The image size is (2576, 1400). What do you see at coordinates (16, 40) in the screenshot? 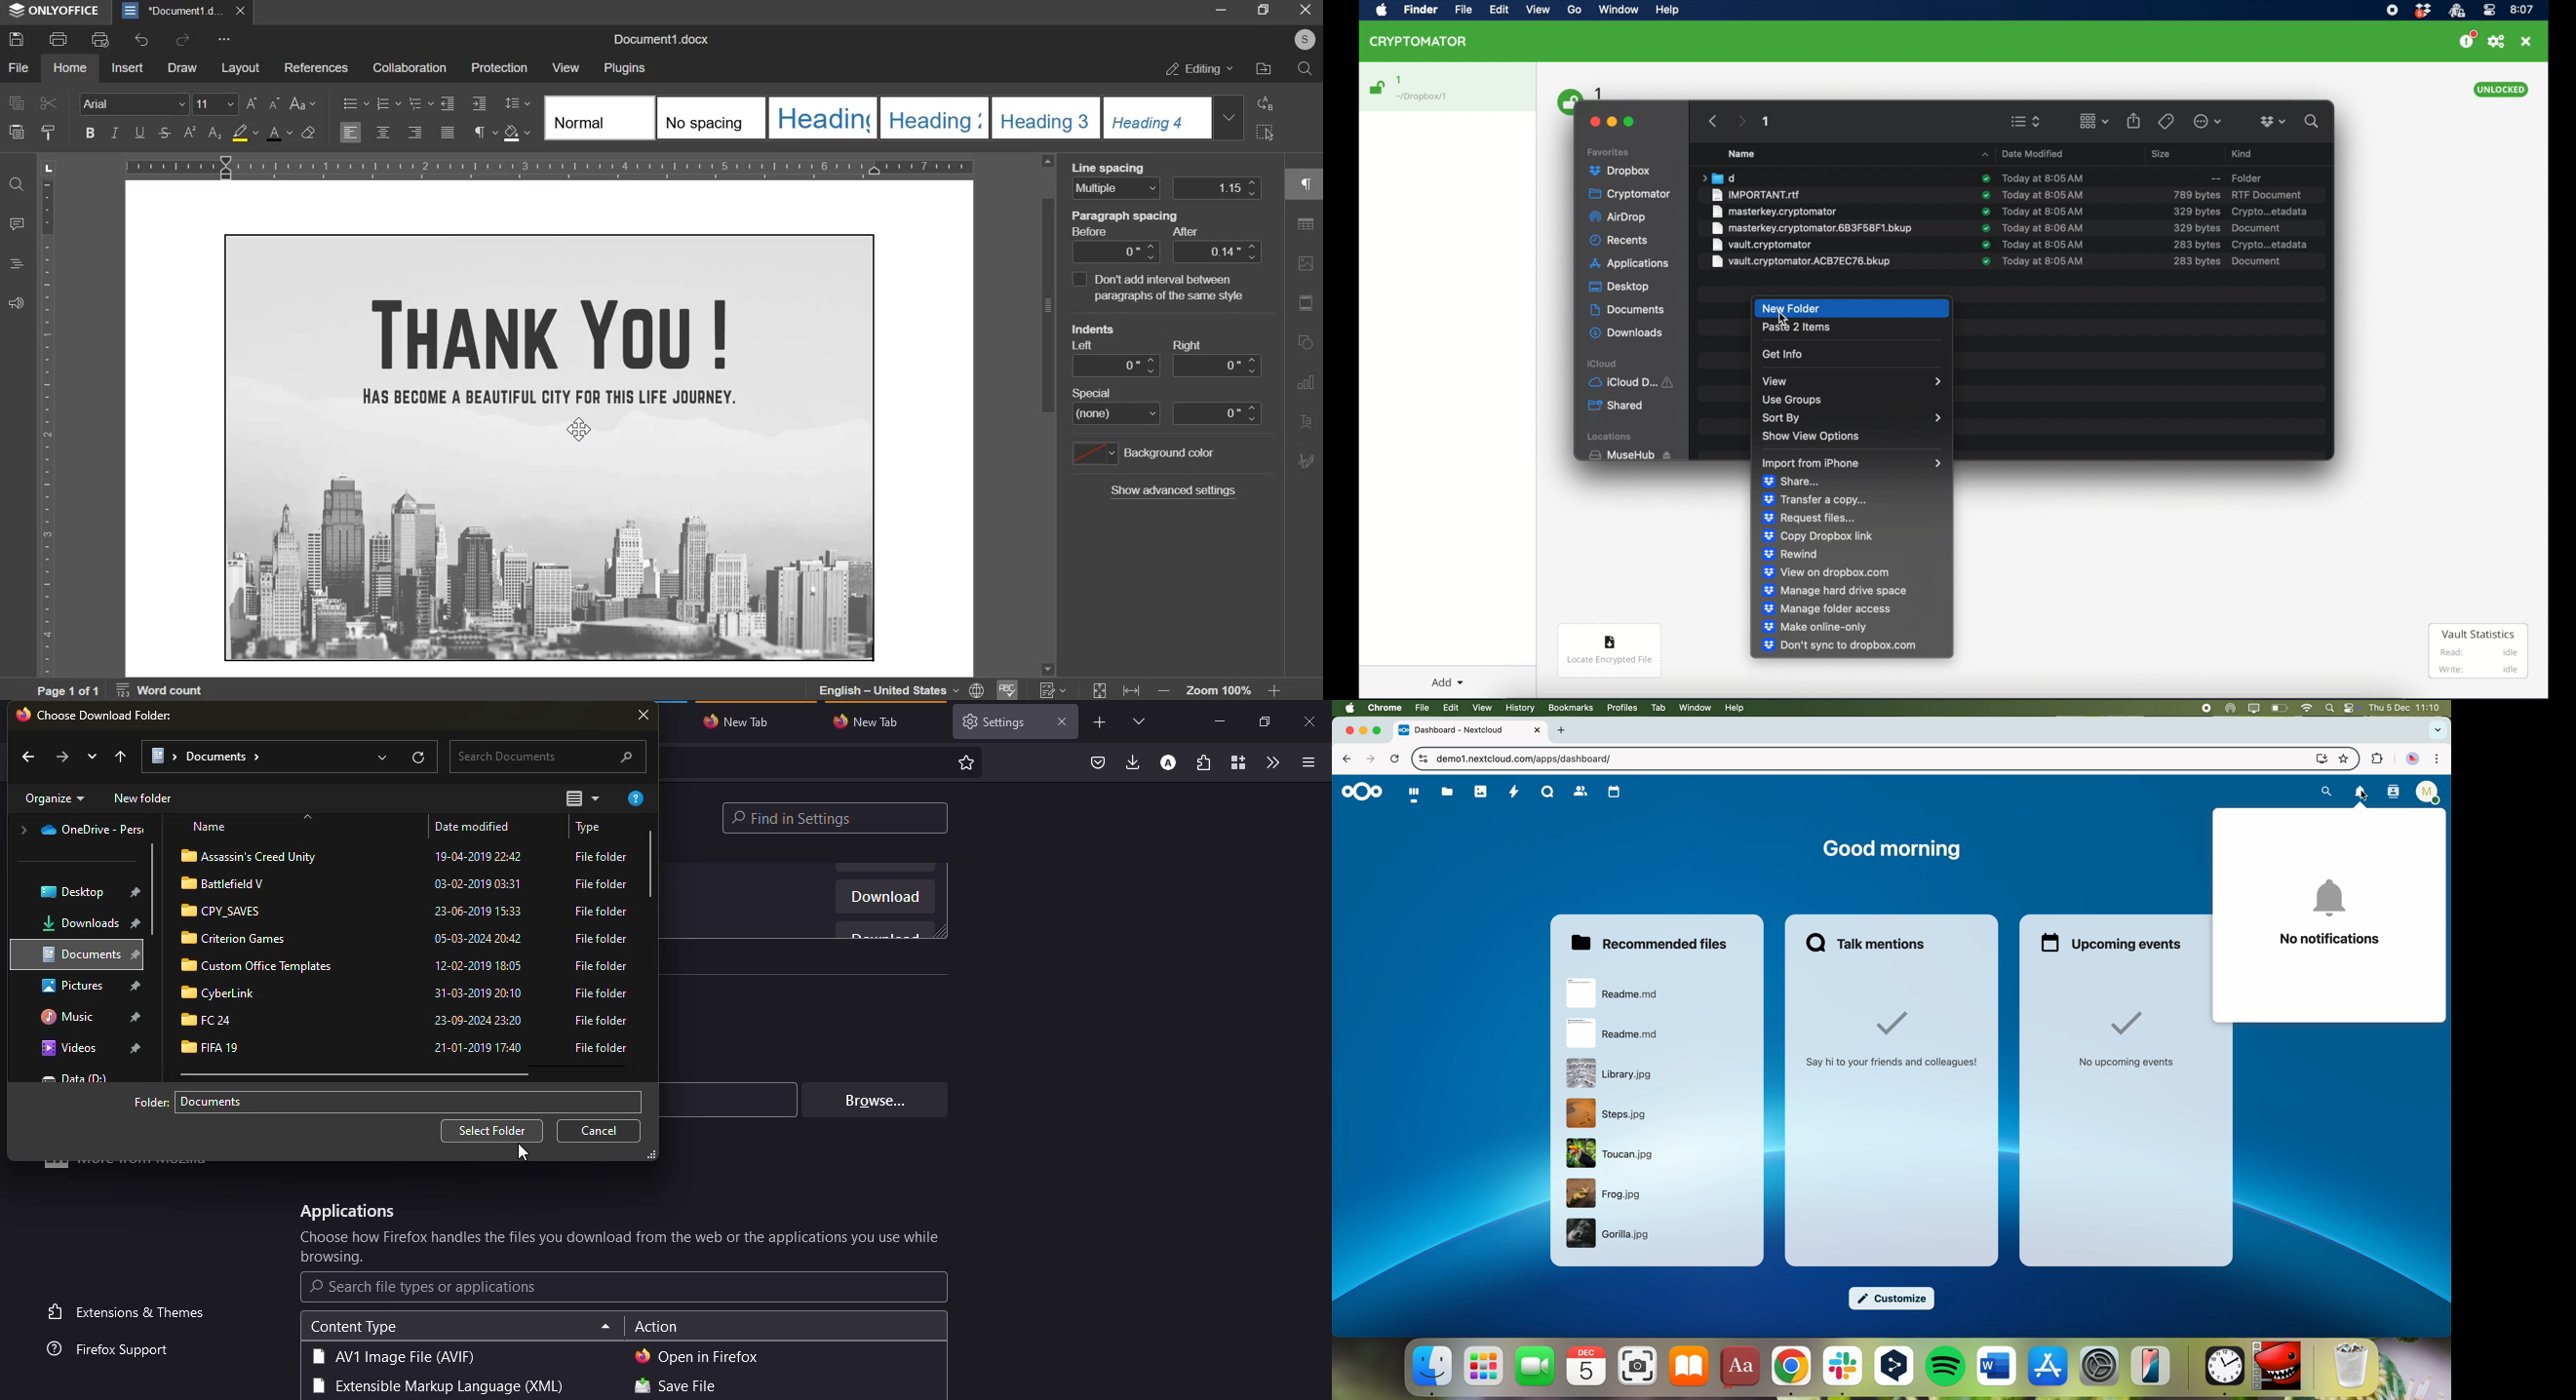
I see `save` at bounding box center [16, 40].